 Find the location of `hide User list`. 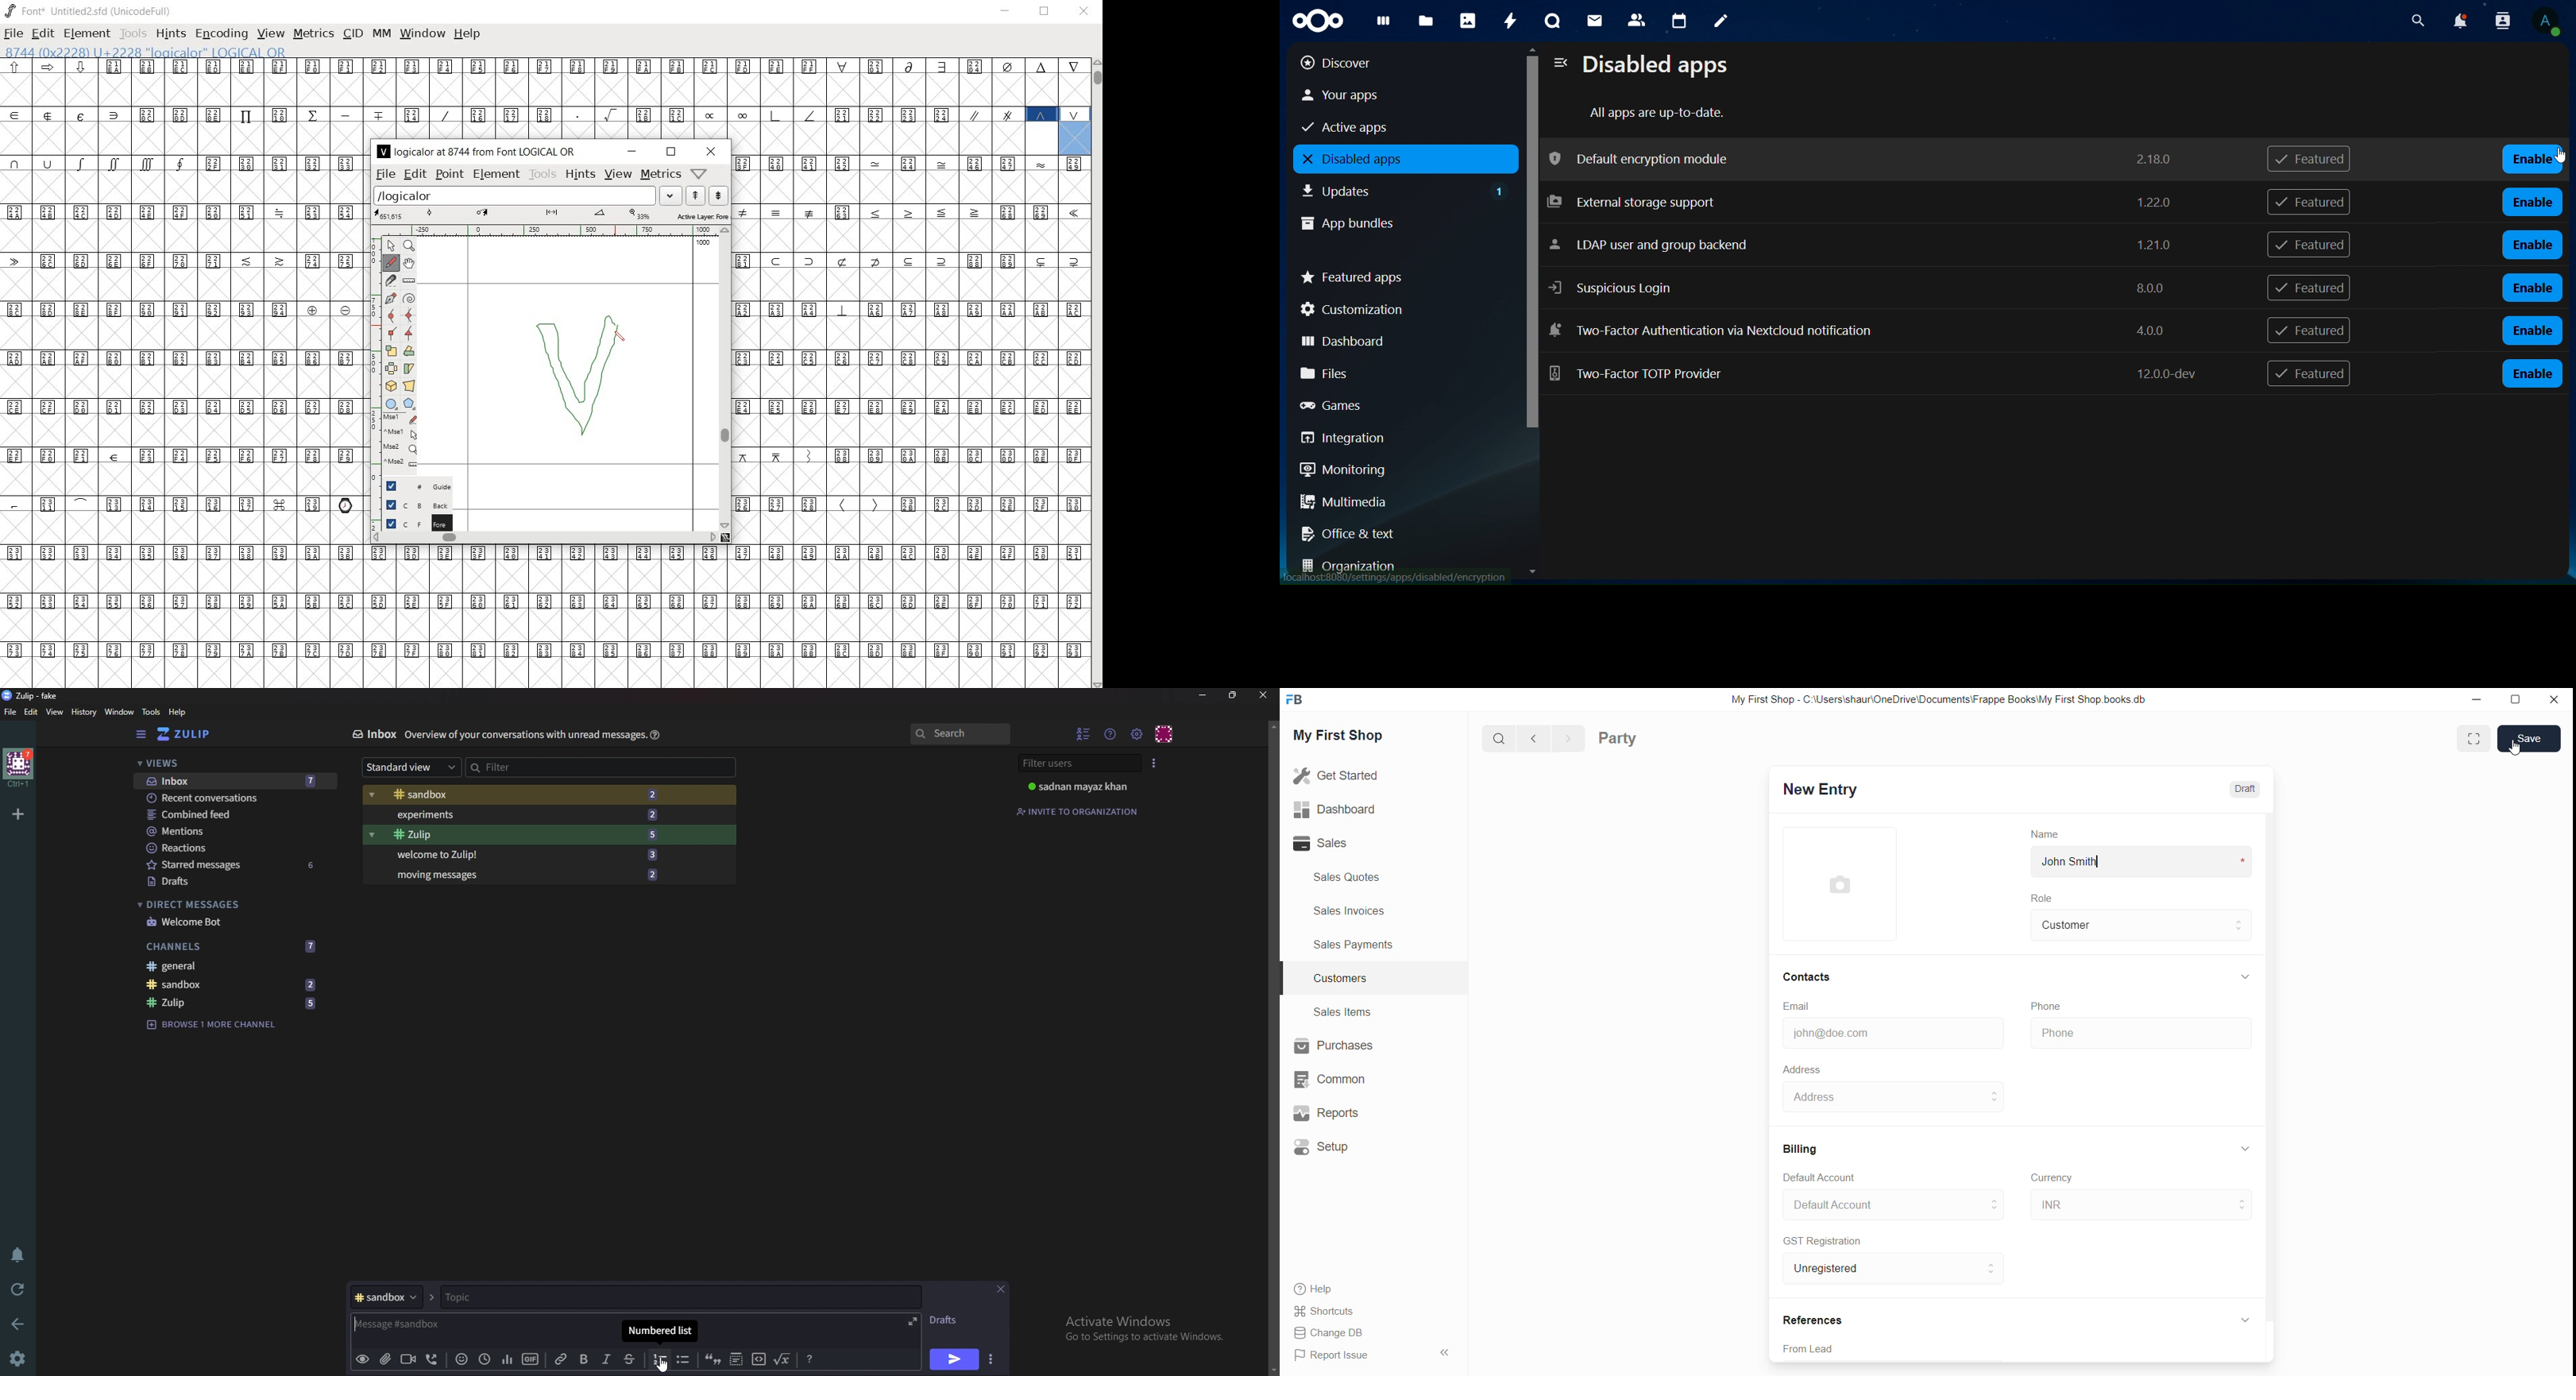

hide User list is located at coordinates (1084, 733).